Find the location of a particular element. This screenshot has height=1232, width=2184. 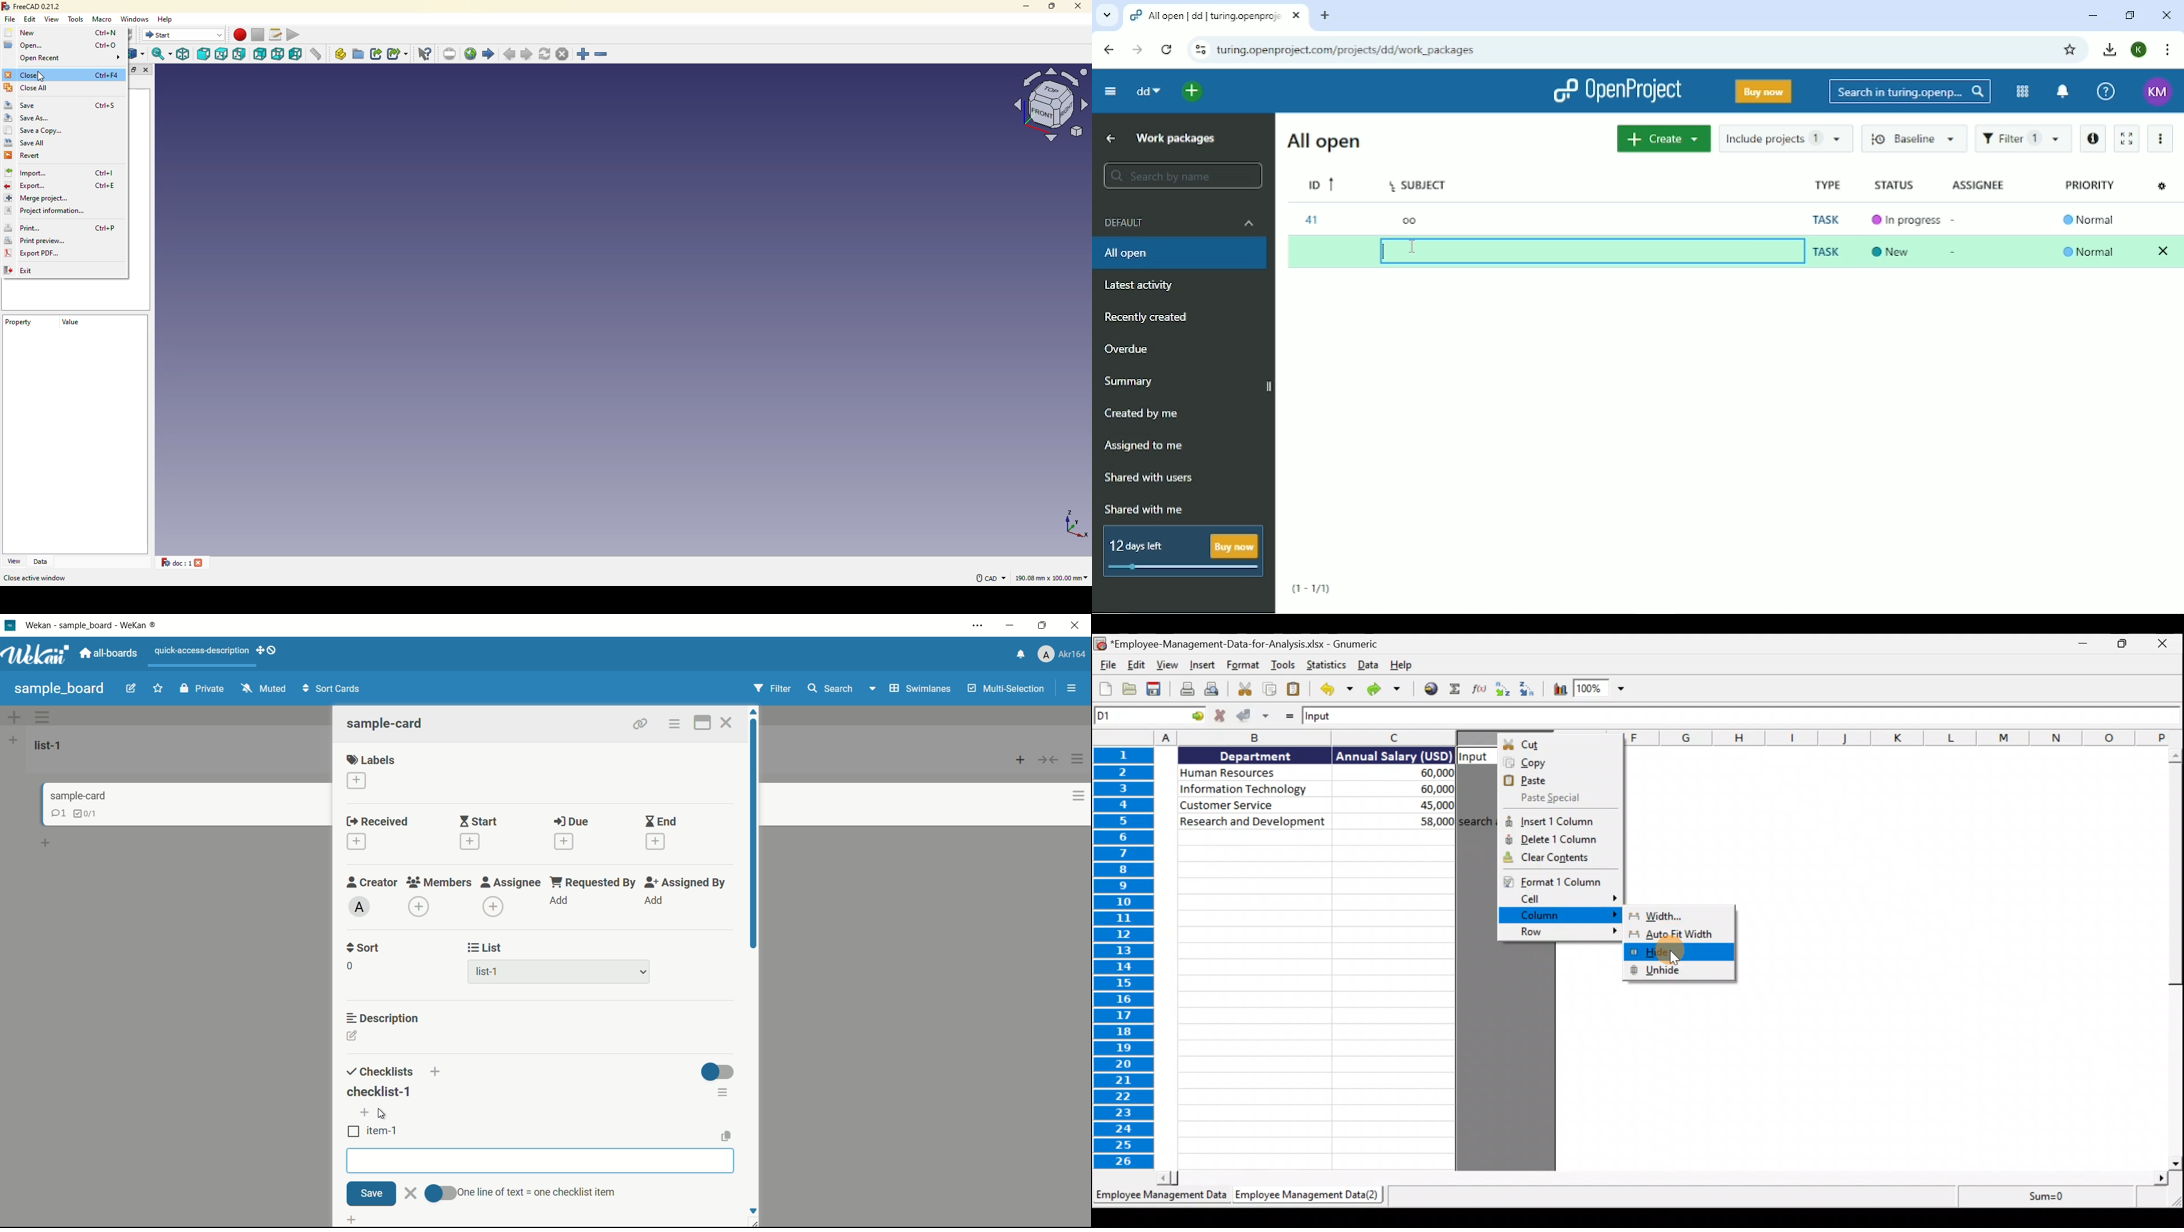

view is located at coordinates (53, 19).